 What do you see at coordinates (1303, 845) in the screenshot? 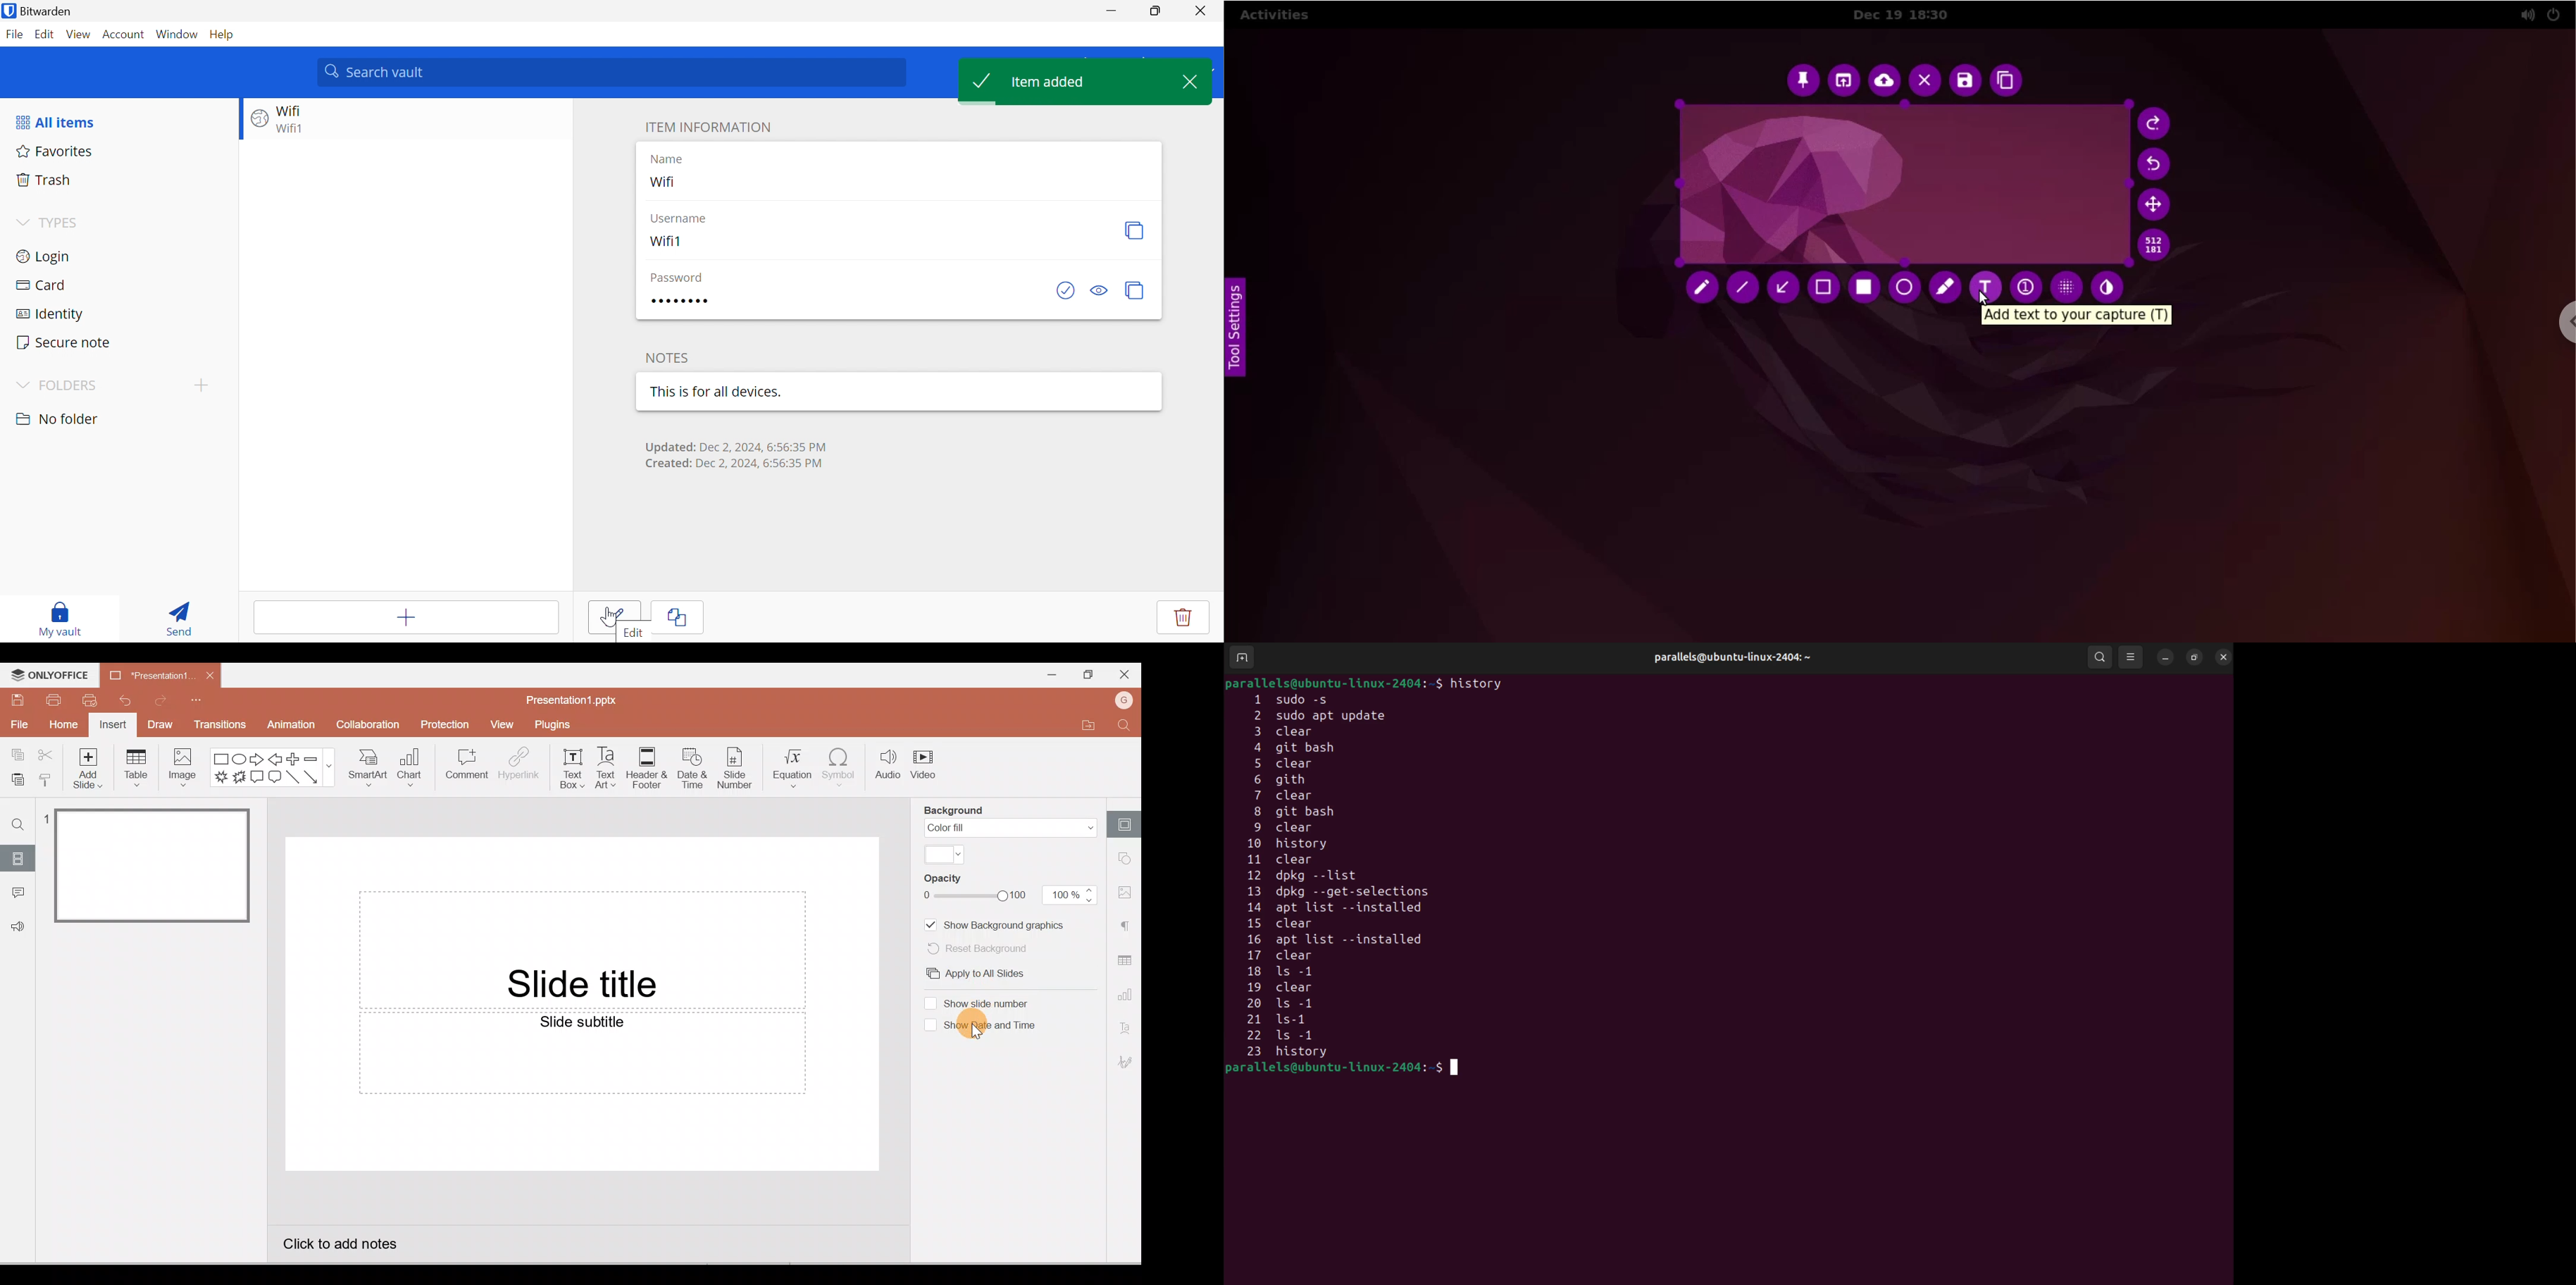
I see `1o history` at bounding box center [1303, 845].